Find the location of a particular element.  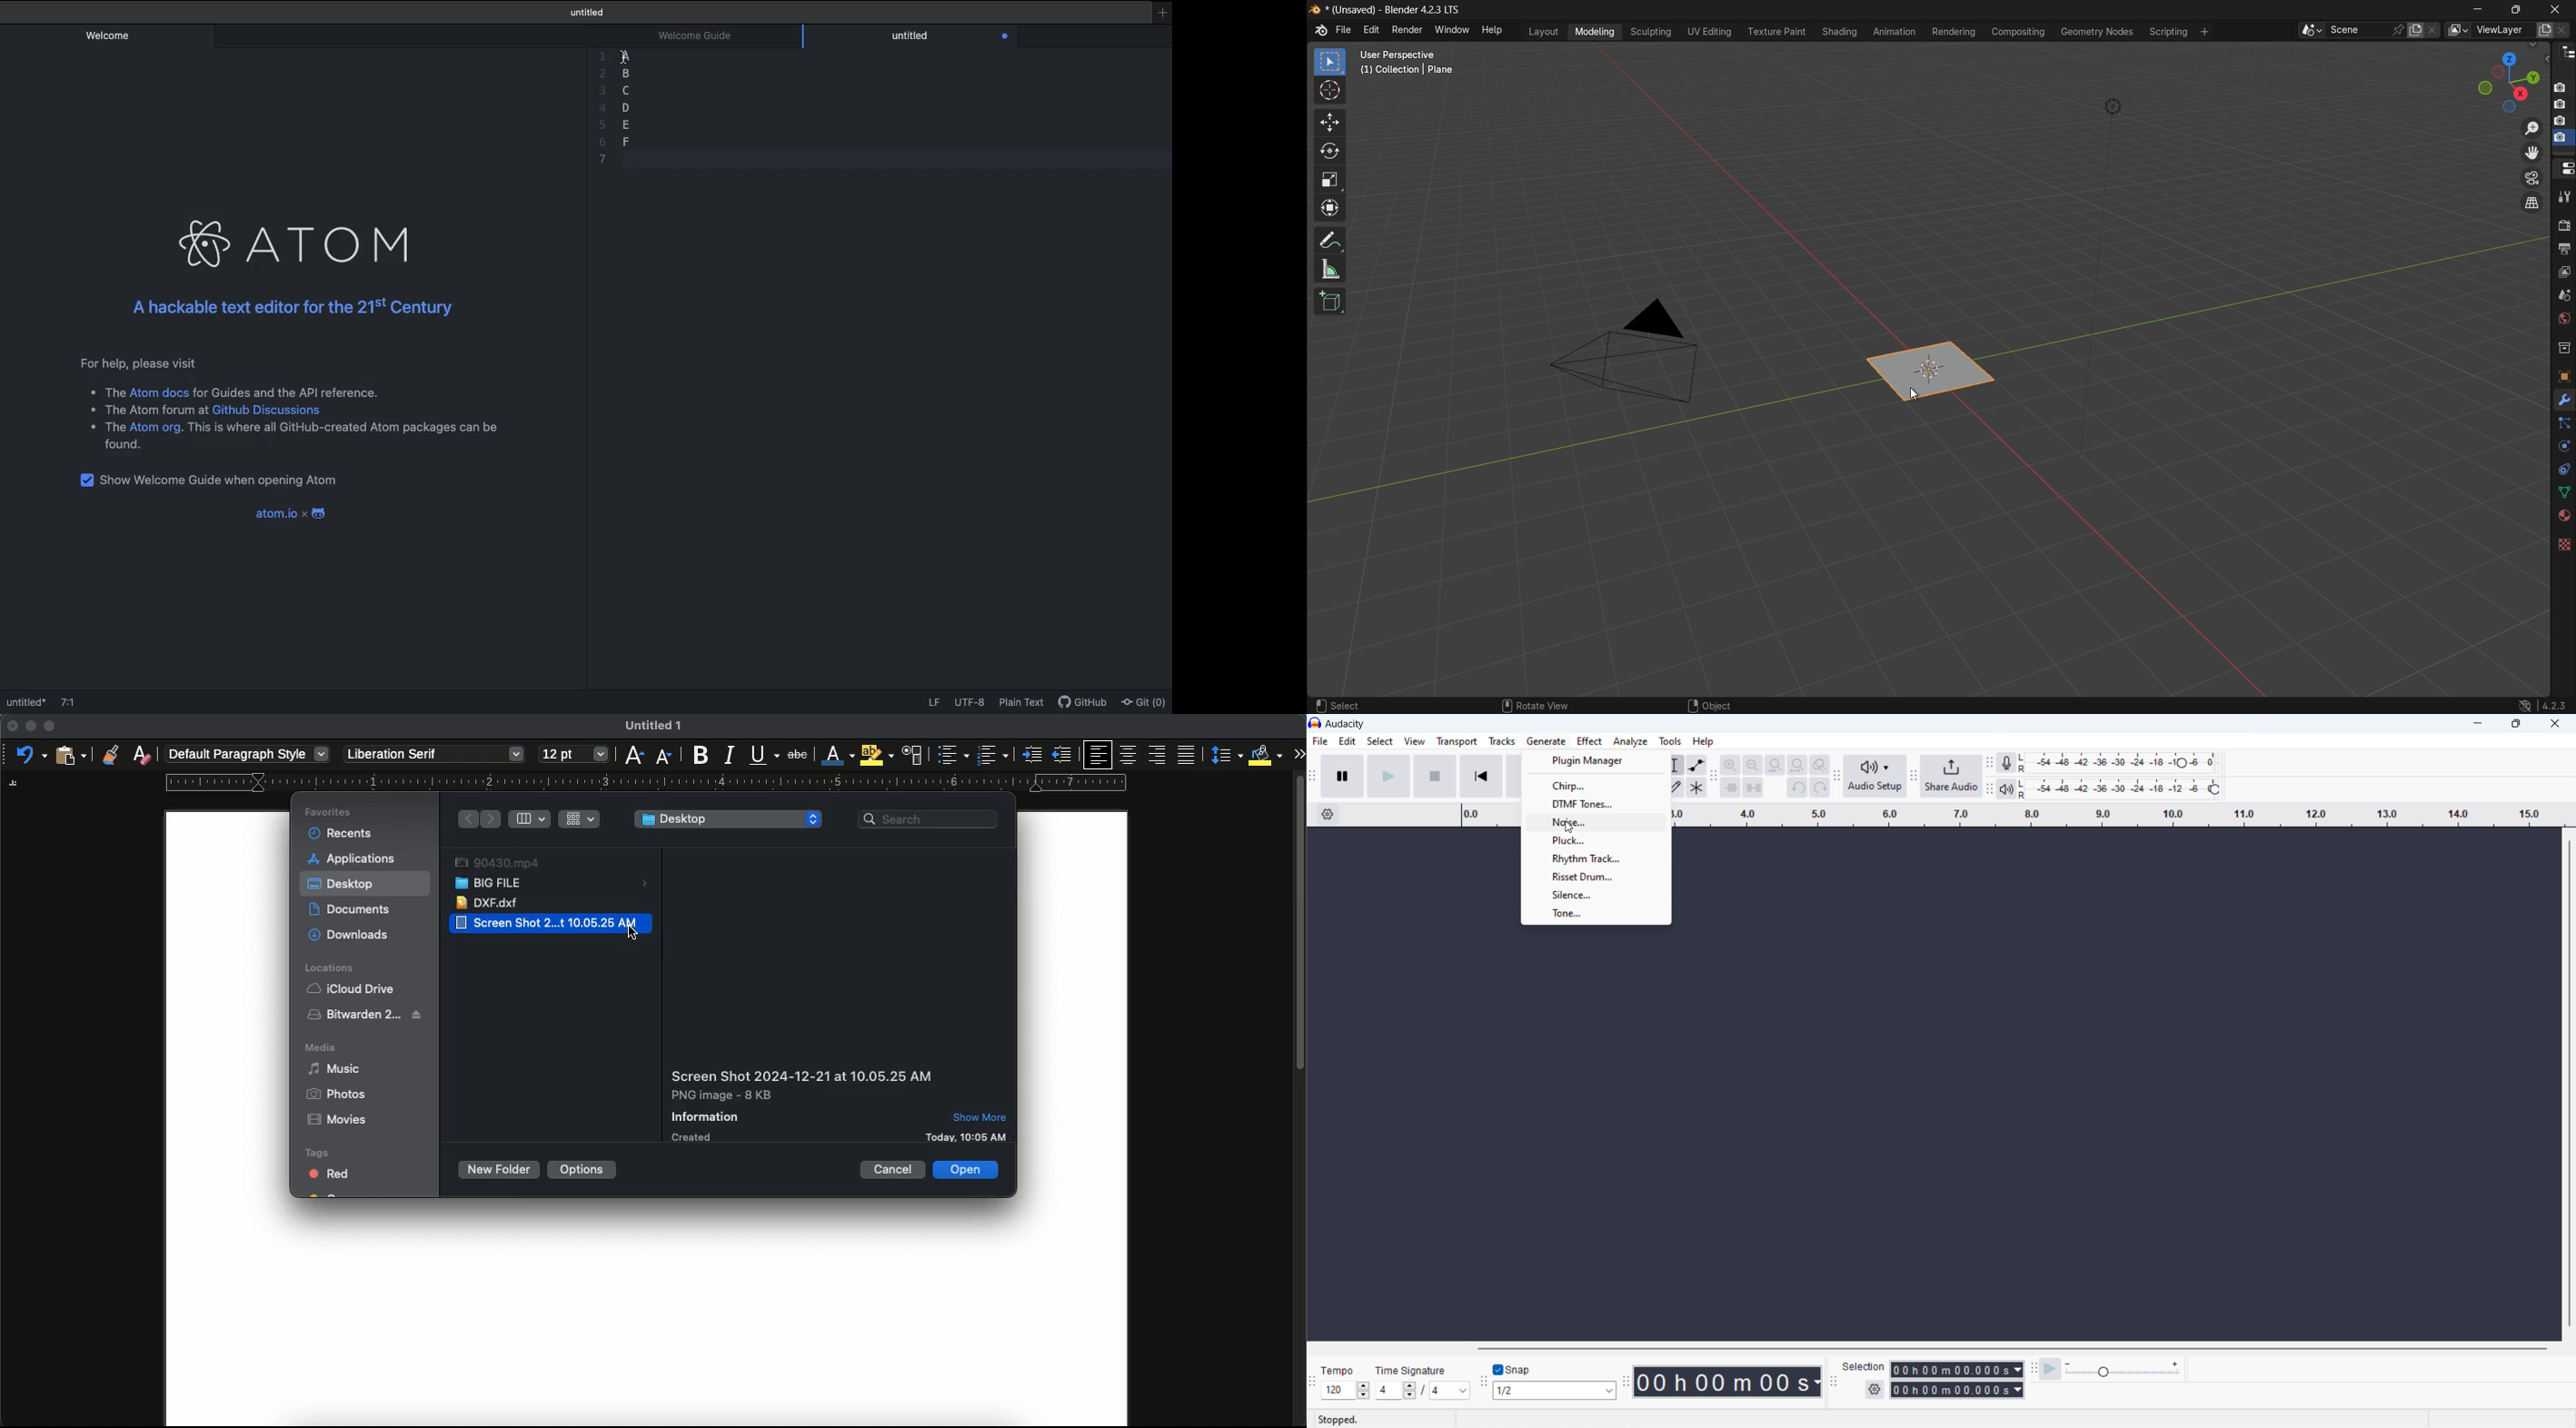

Show welcome guide when opening Atom is located at coordinates (216, 478).